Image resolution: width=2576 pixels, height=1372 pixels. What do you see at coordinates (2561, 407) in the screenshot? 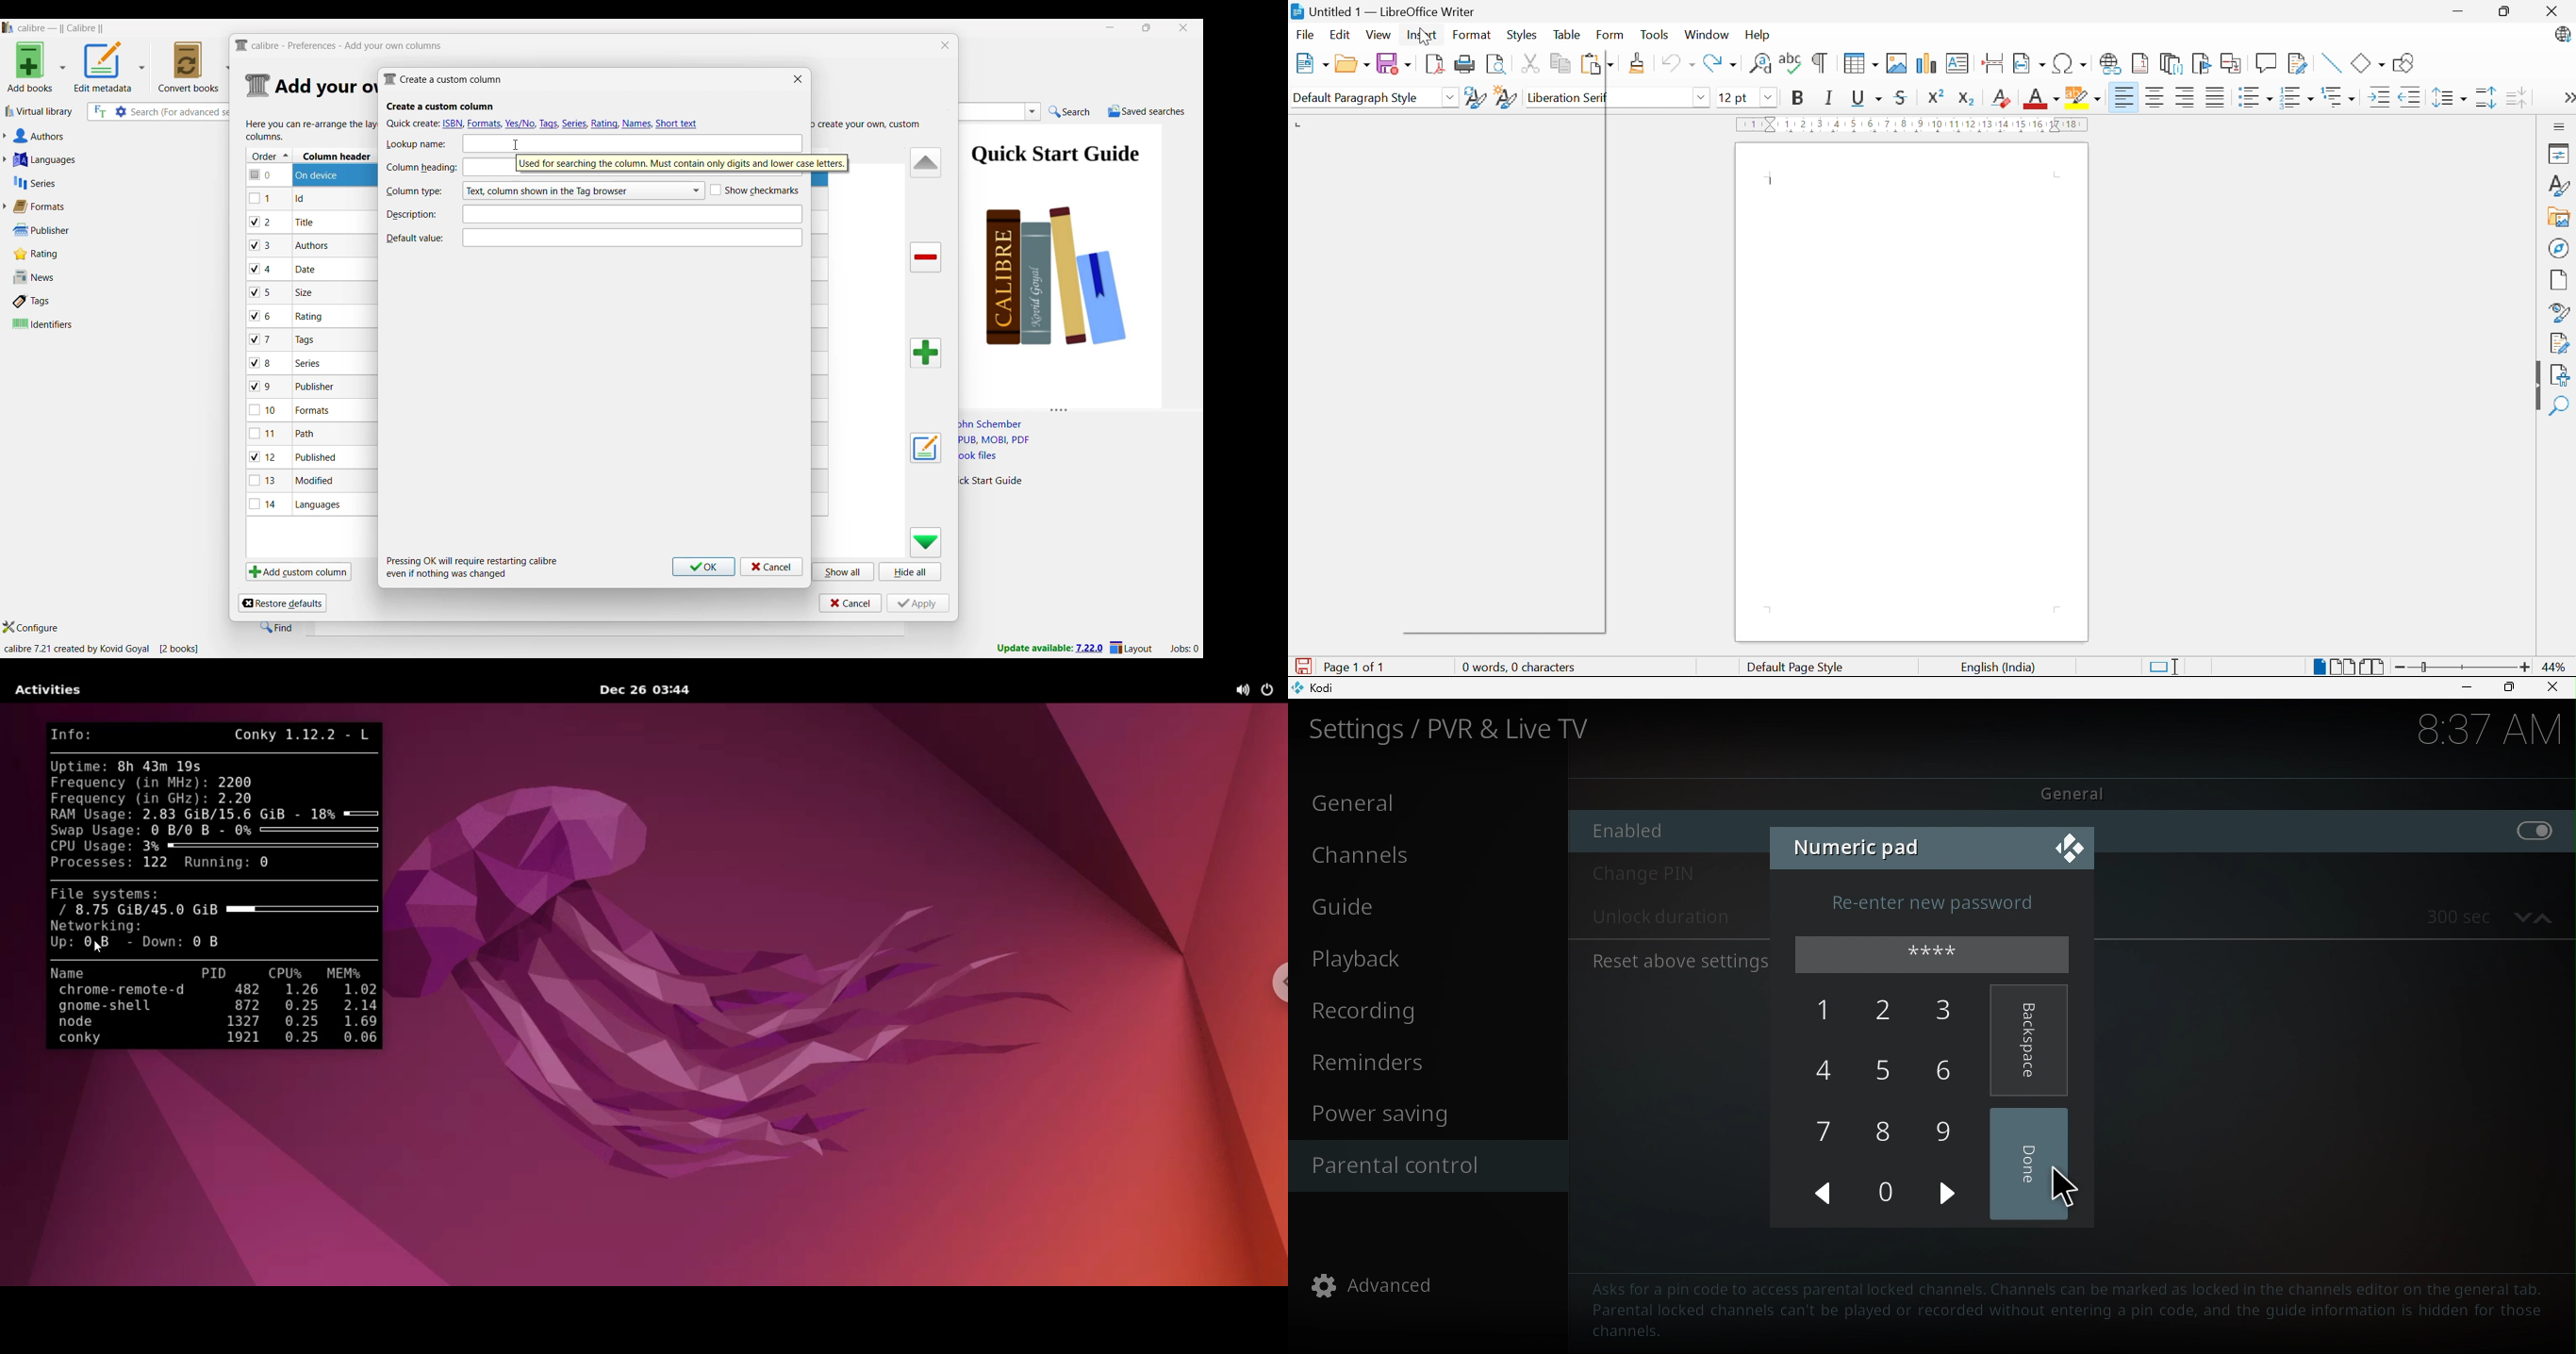
I see `Find` at bounding box center [2561, 407].